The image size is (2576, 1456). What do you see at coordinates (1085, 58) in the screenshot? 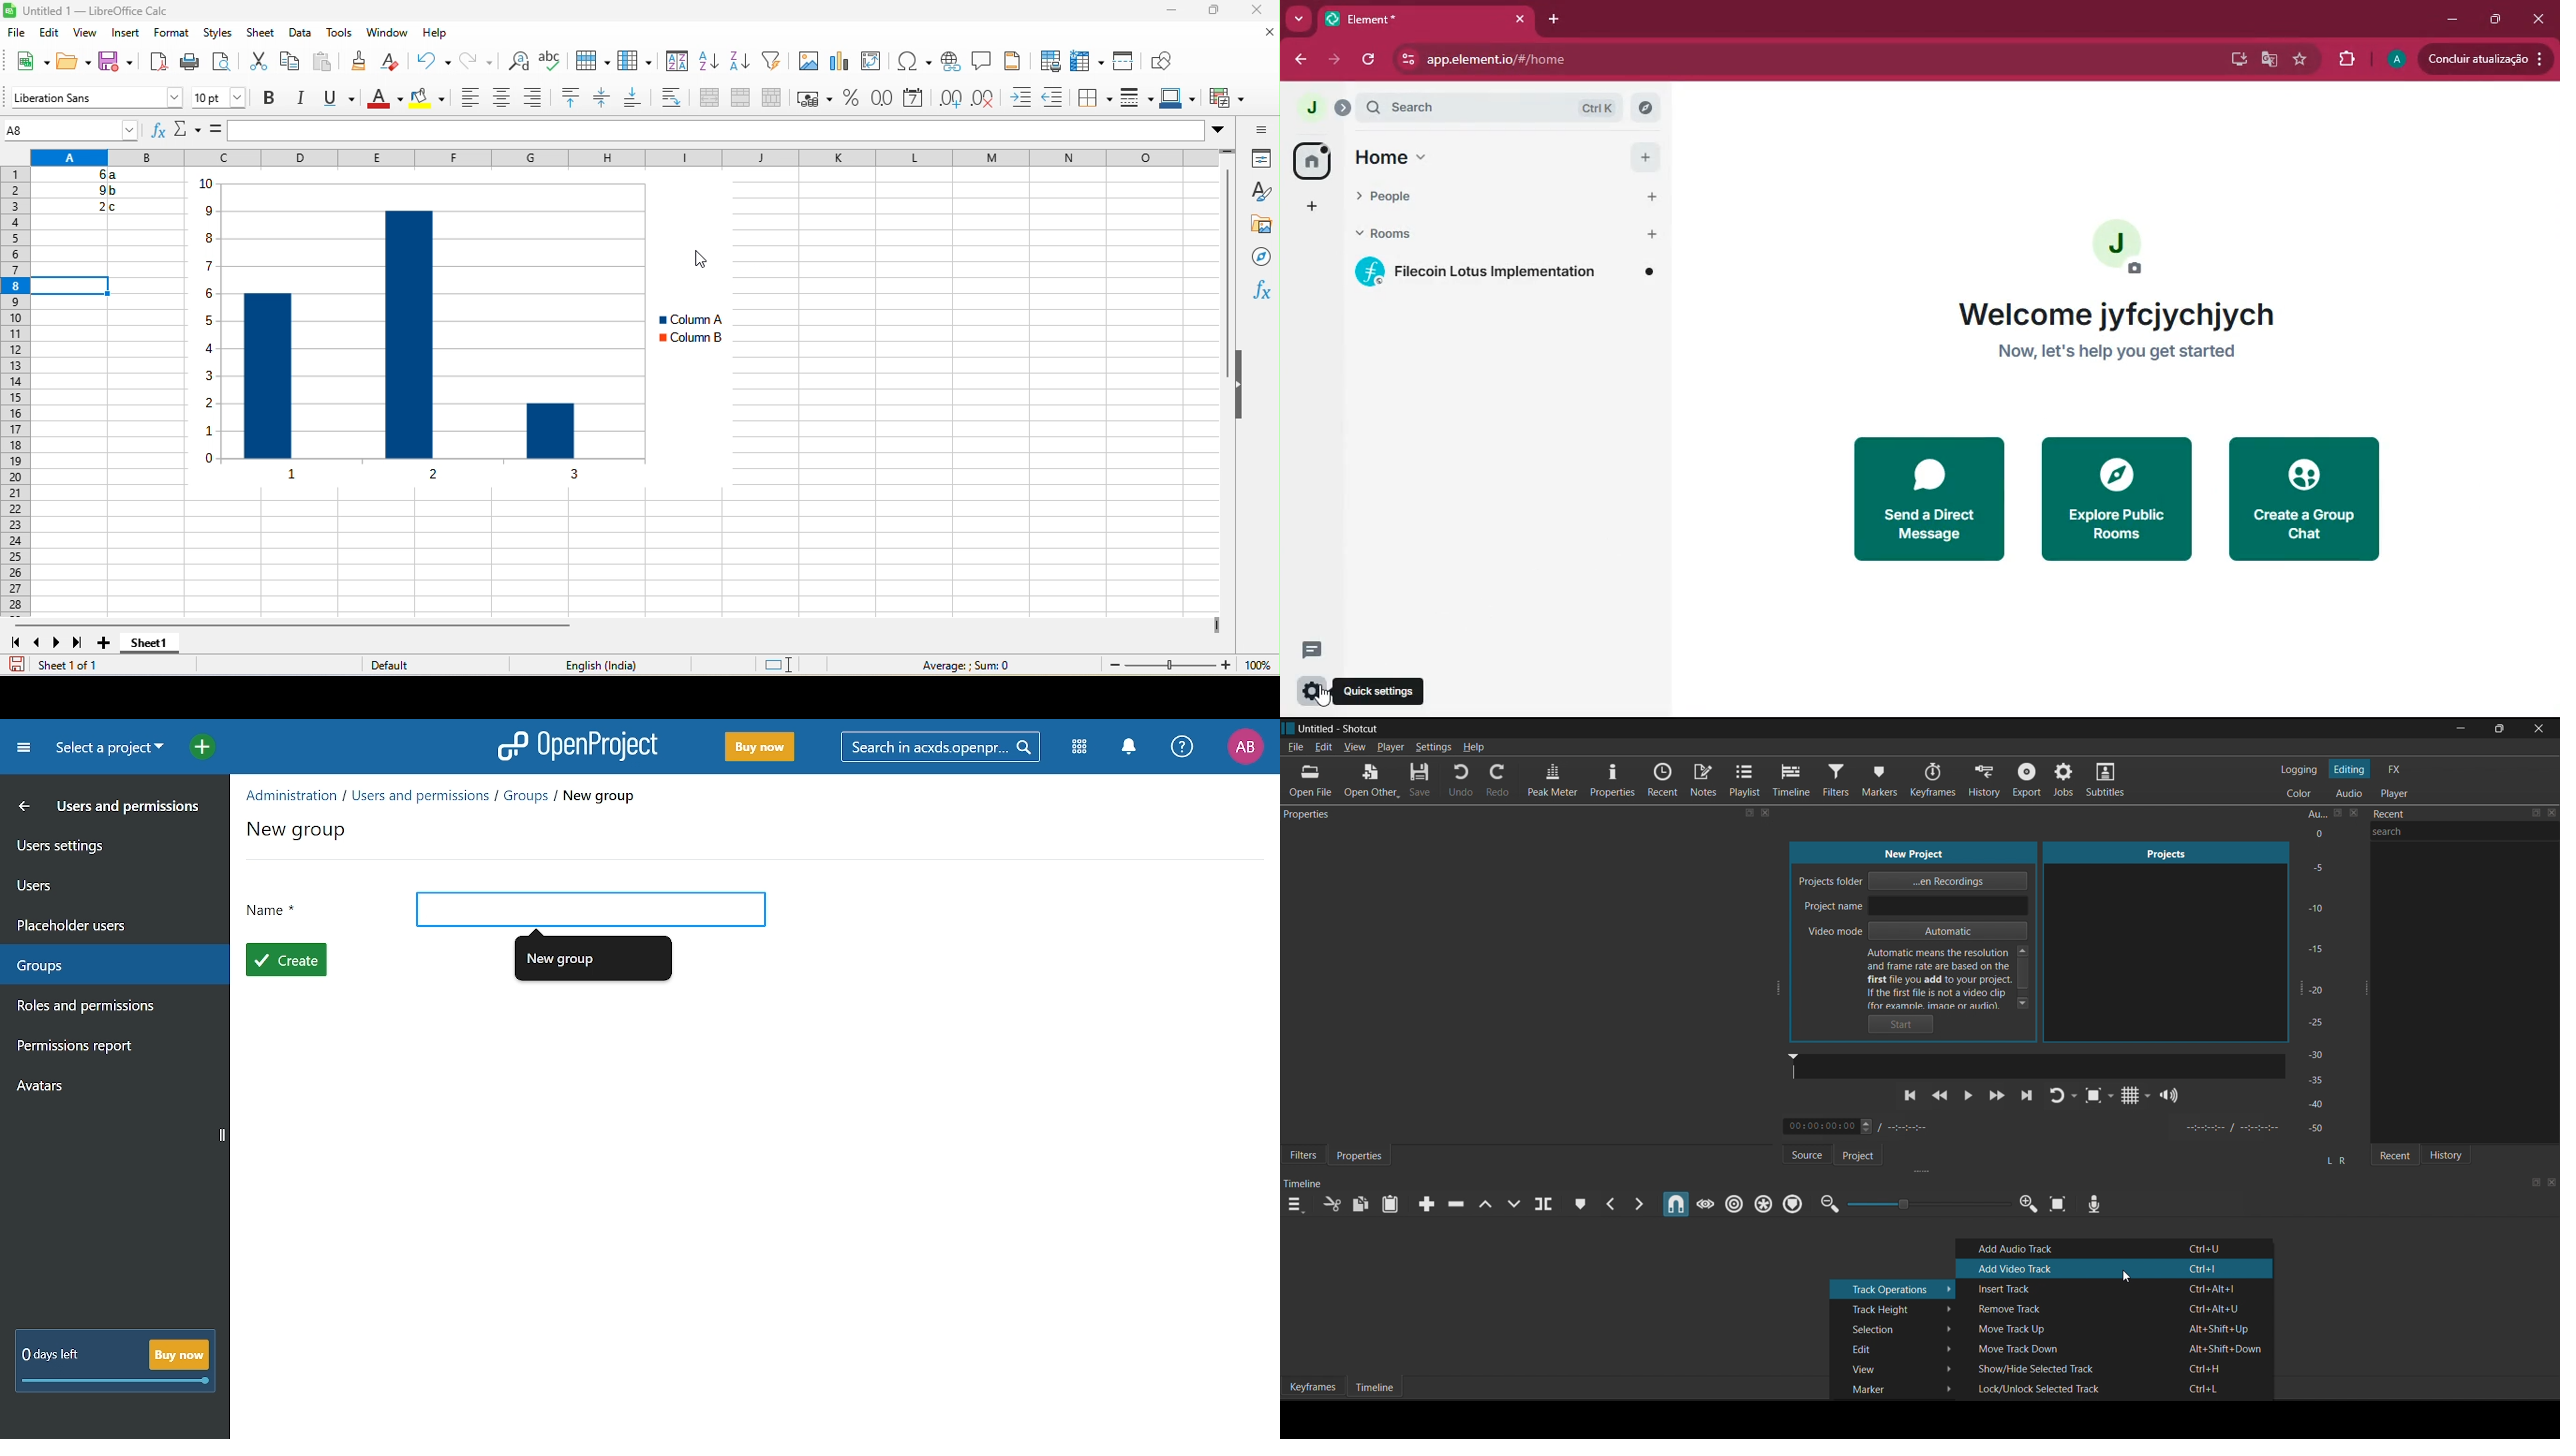
I see `freeze row and column` at bounding box center [1085, 58].